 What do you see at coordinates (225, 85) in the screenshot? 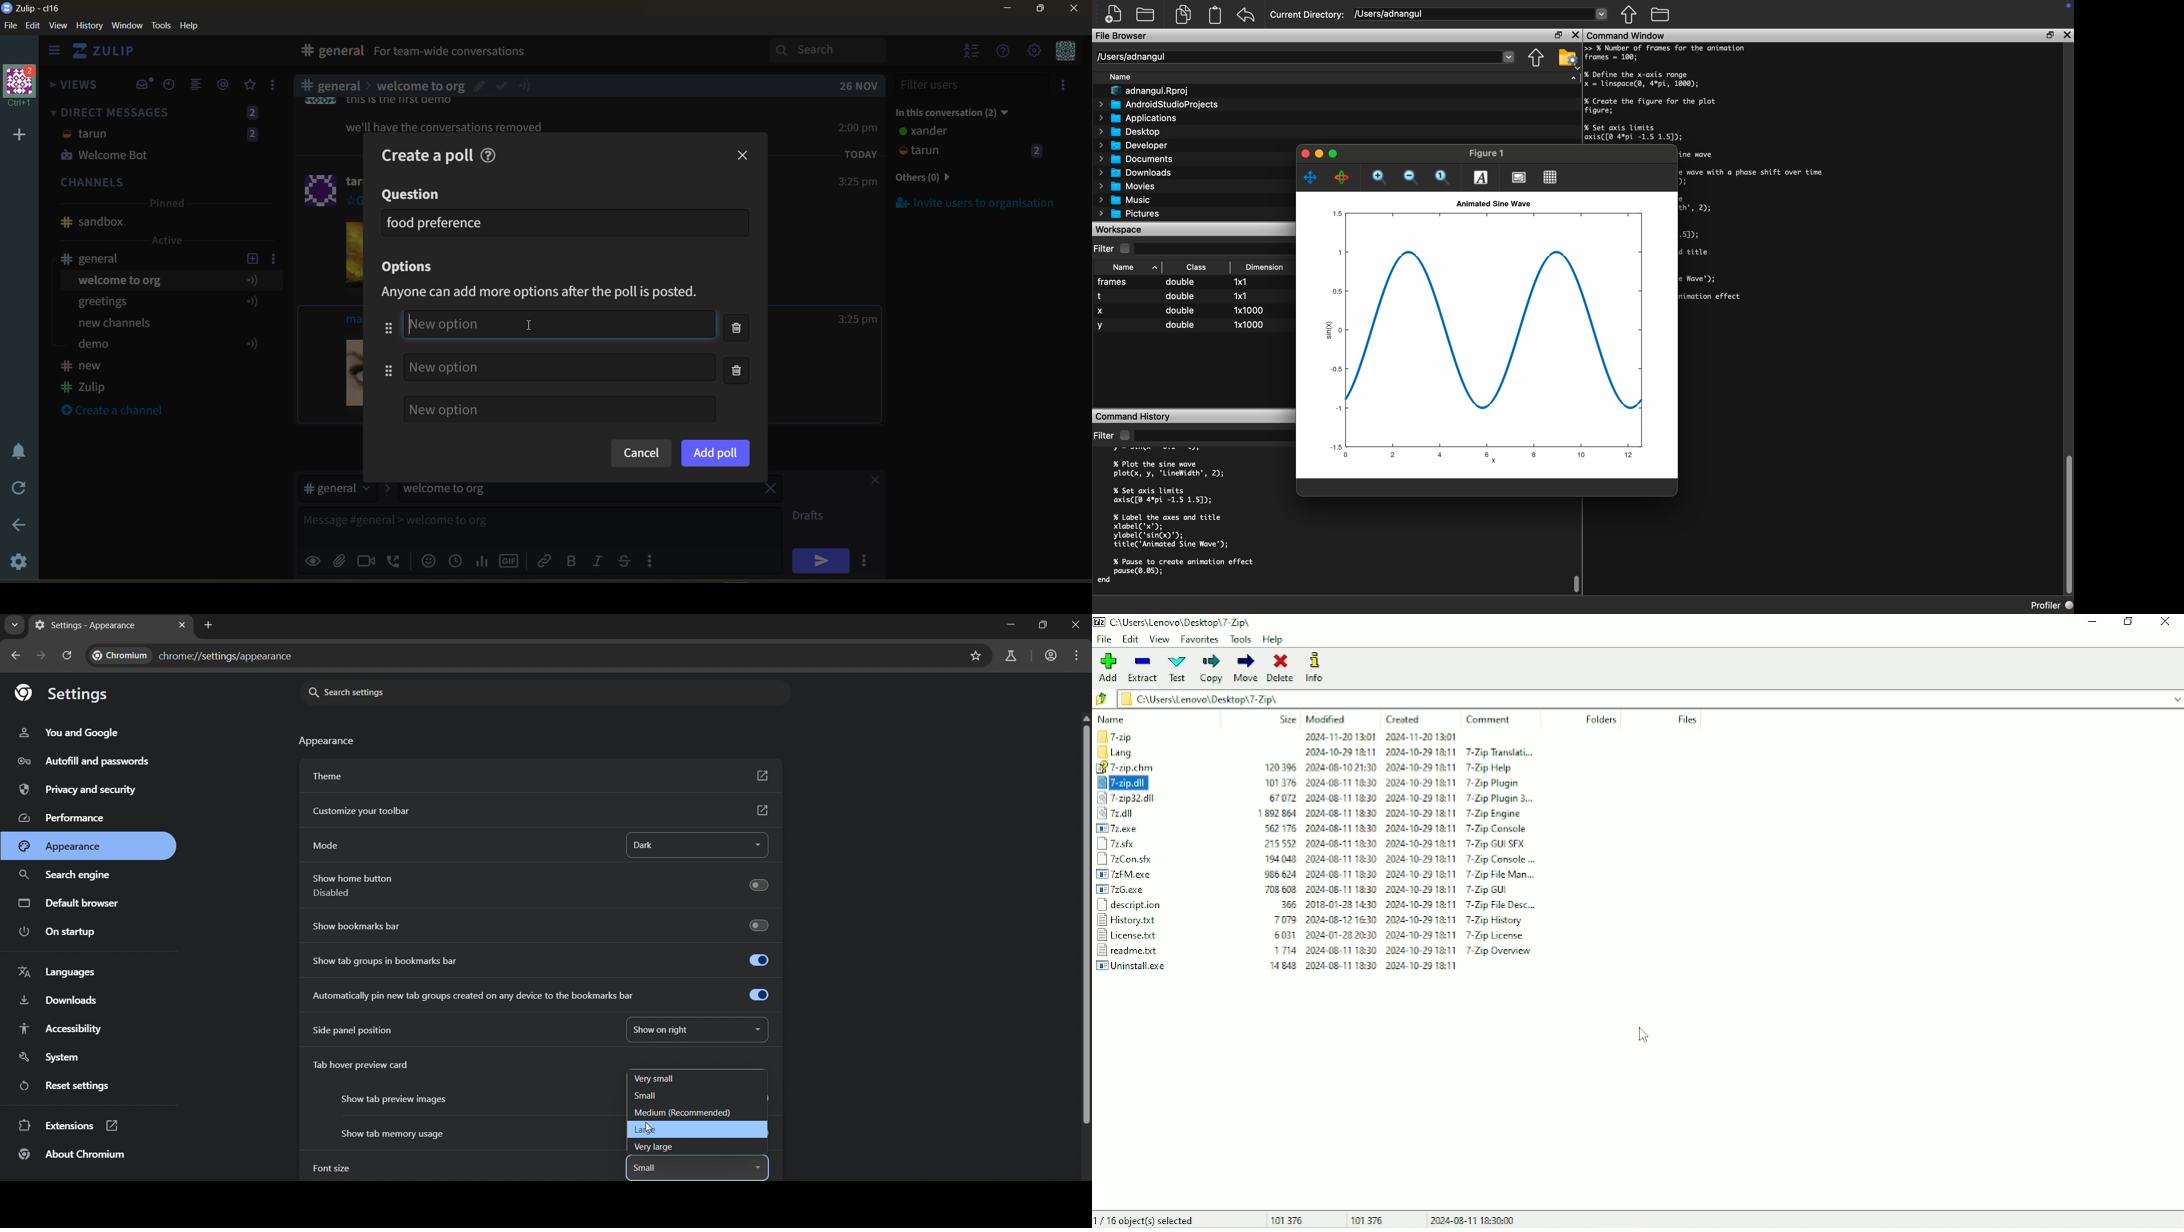
I see `mentions` at bounding box center [225, 85].